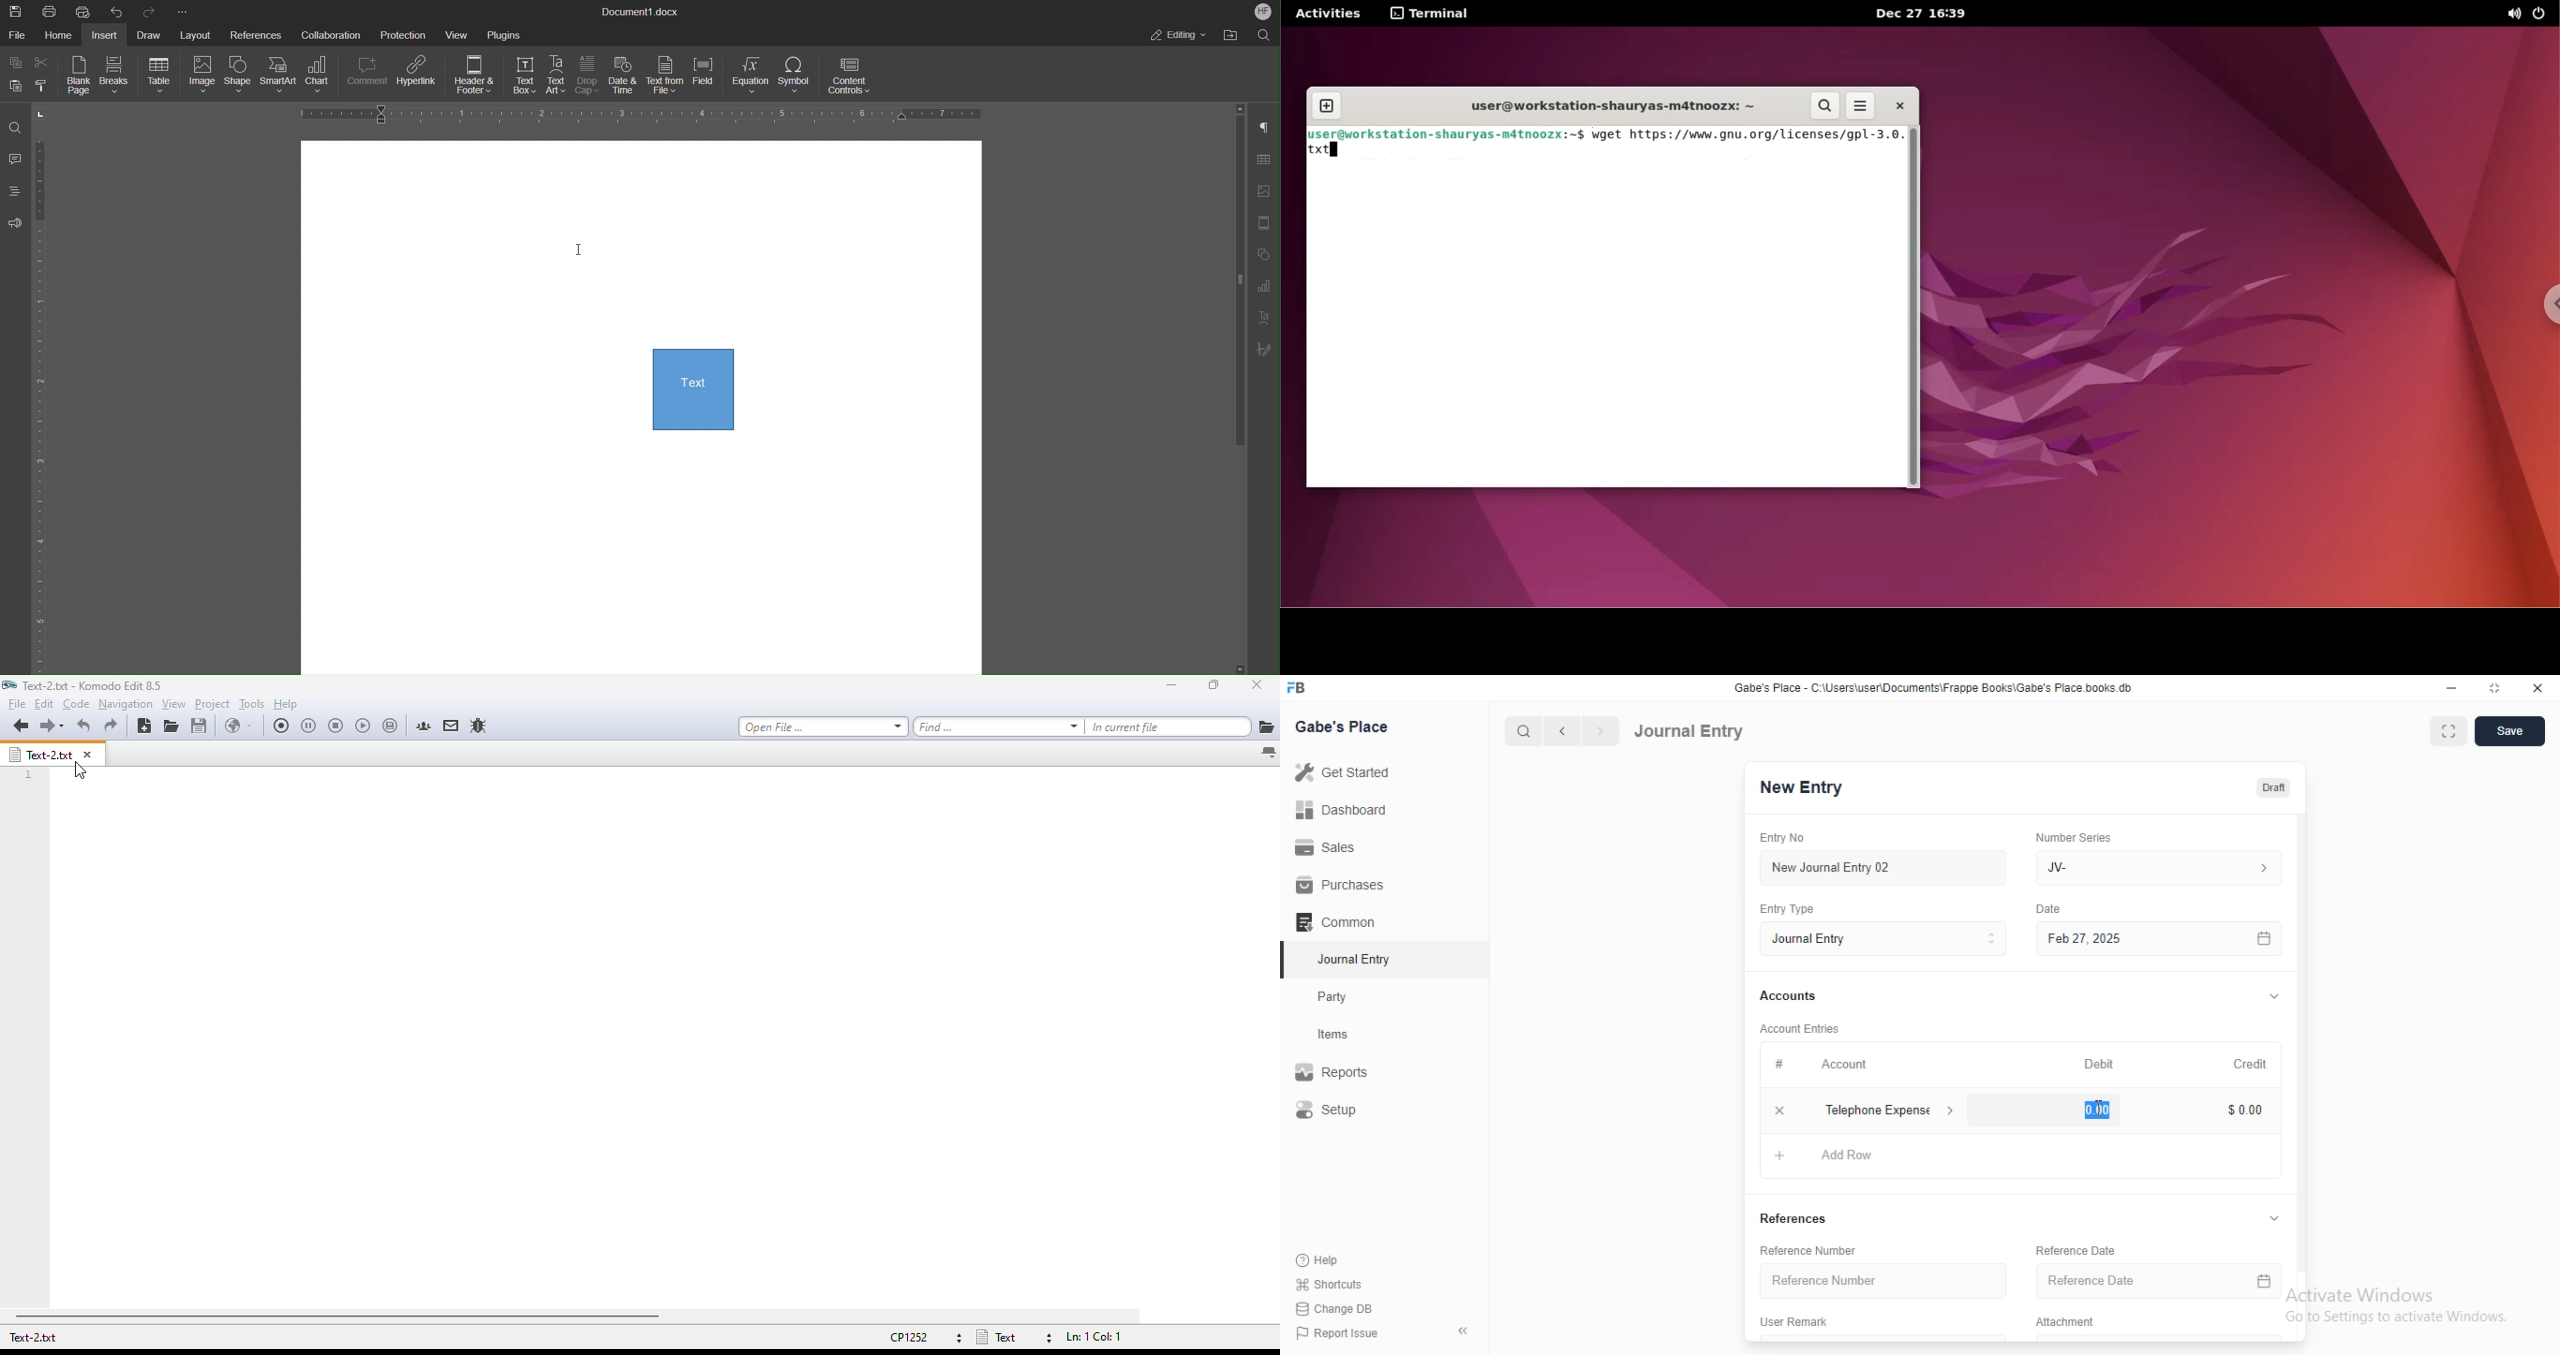 This screenshot has width=2576, height=1372. Describe the element at coordinates (692, 399) in the screenshot. I see `Text` at that location.